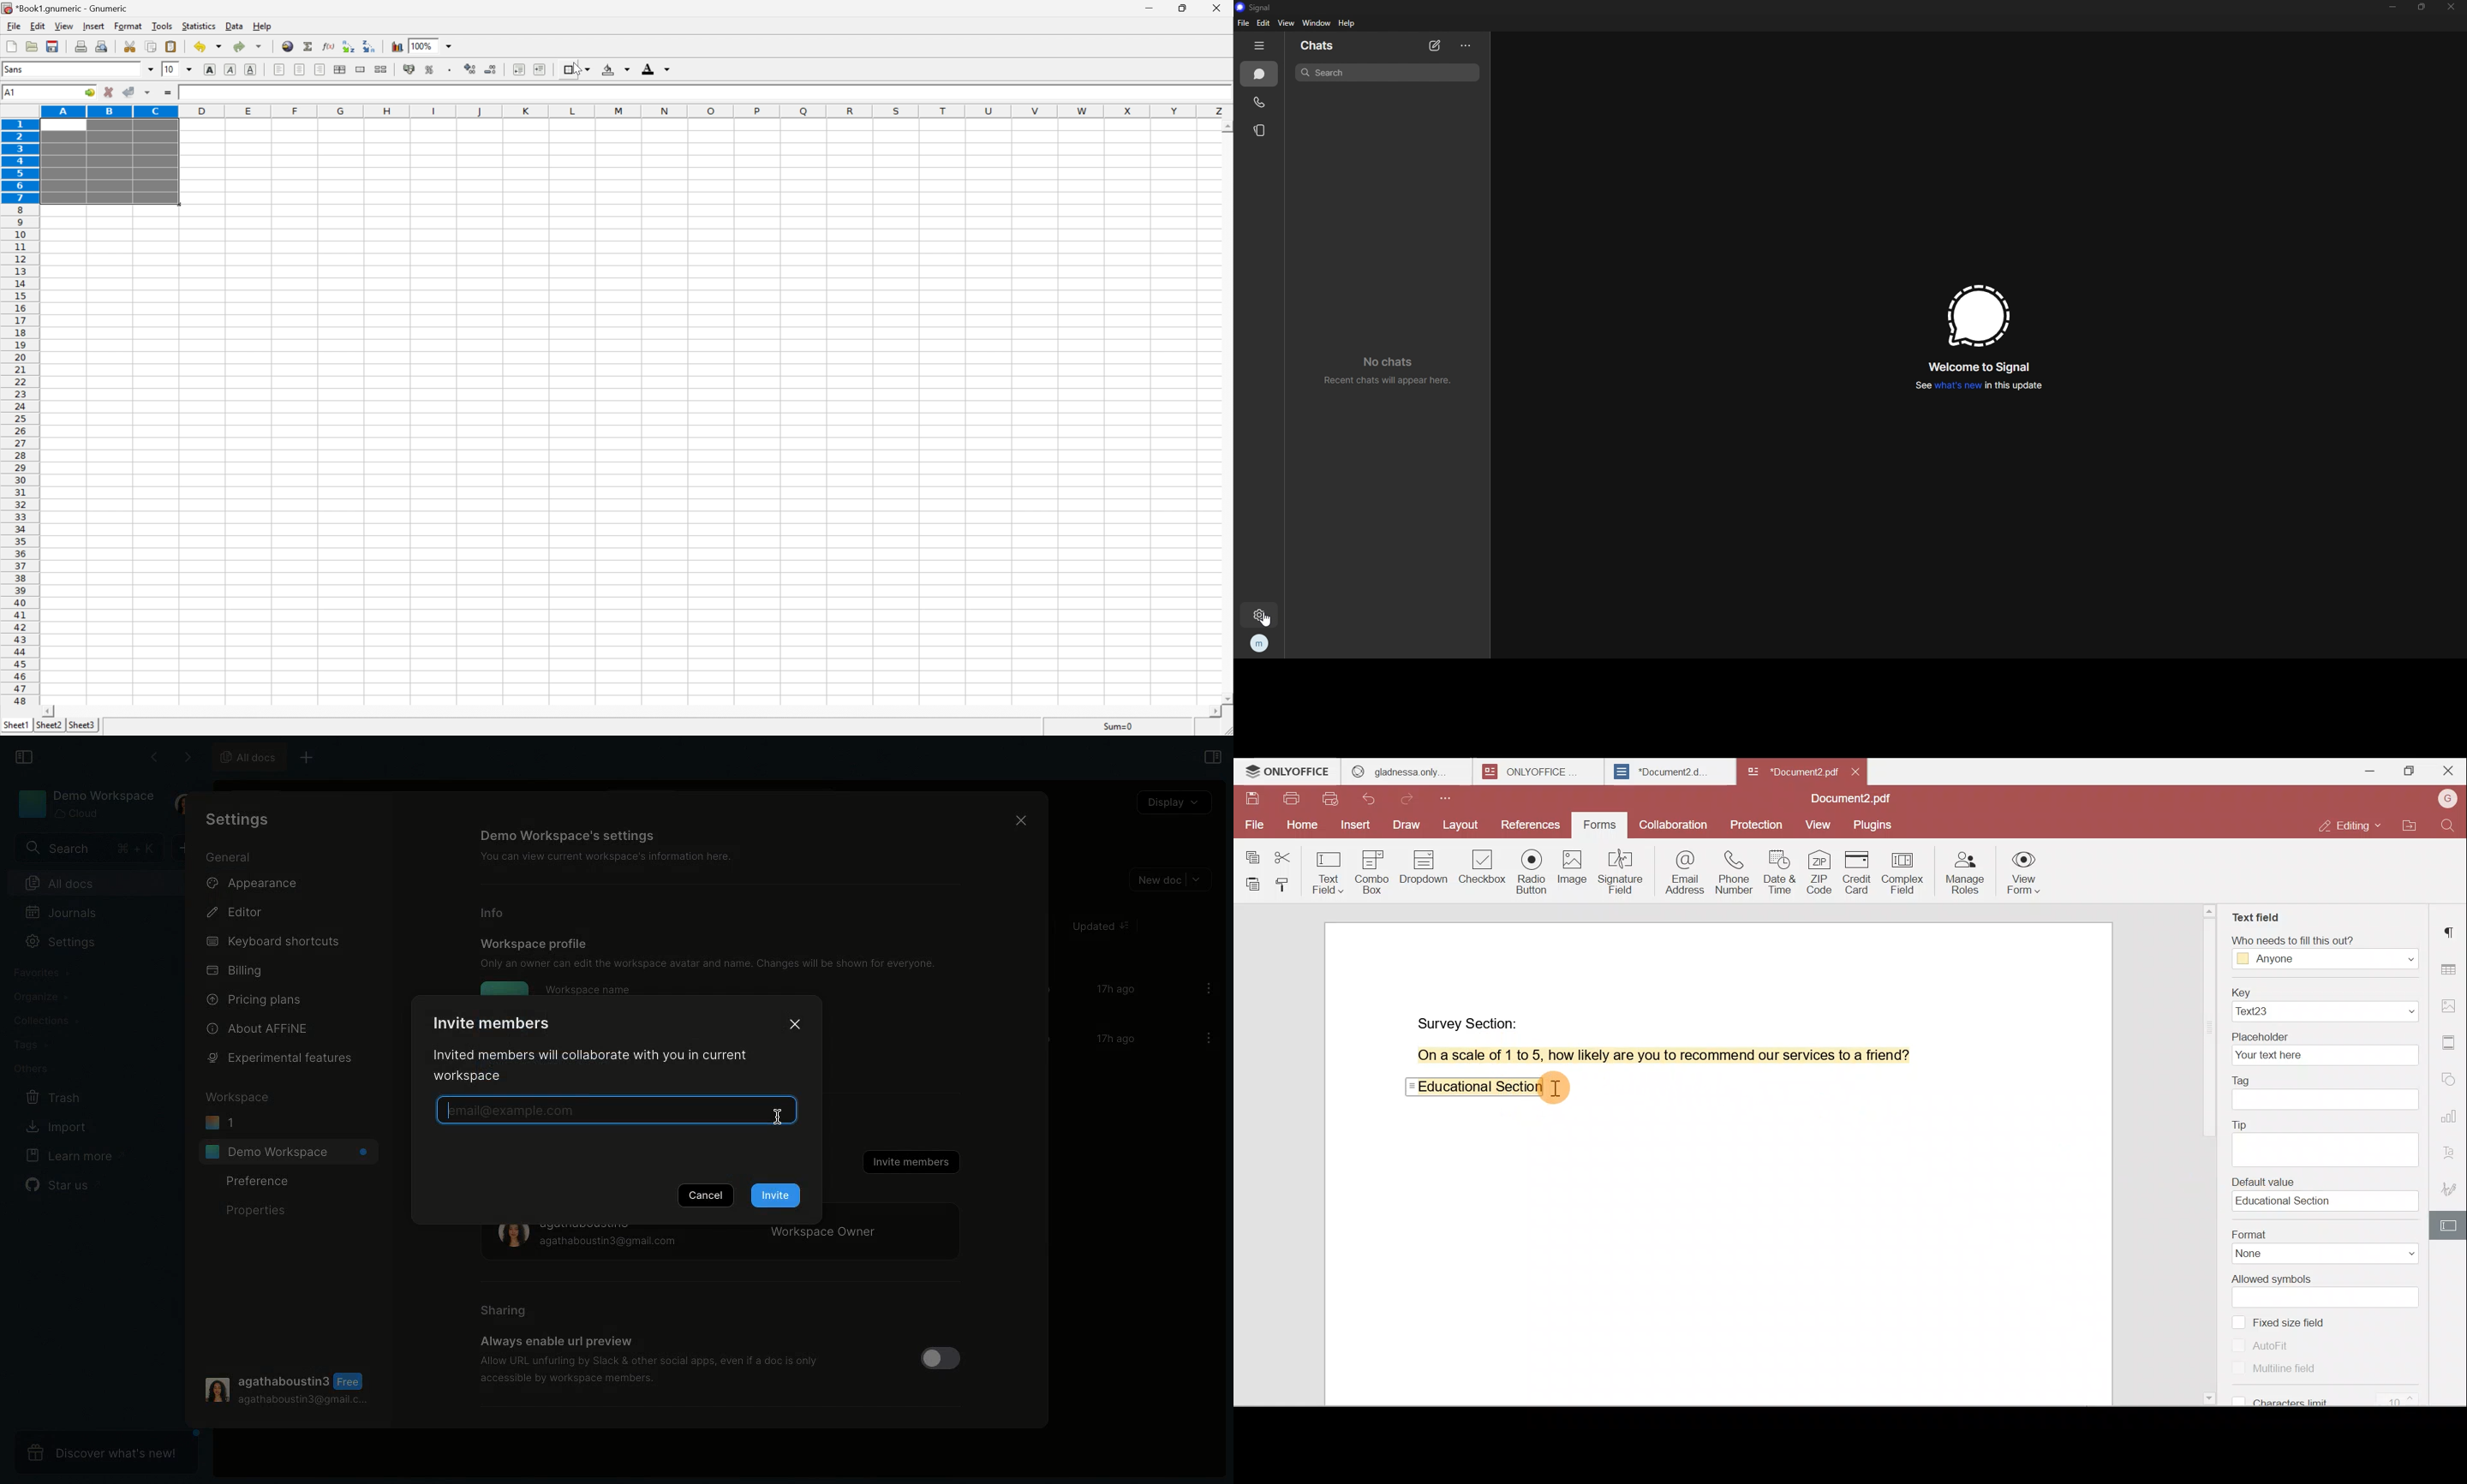  I want to click on underline, so click(252, 68).